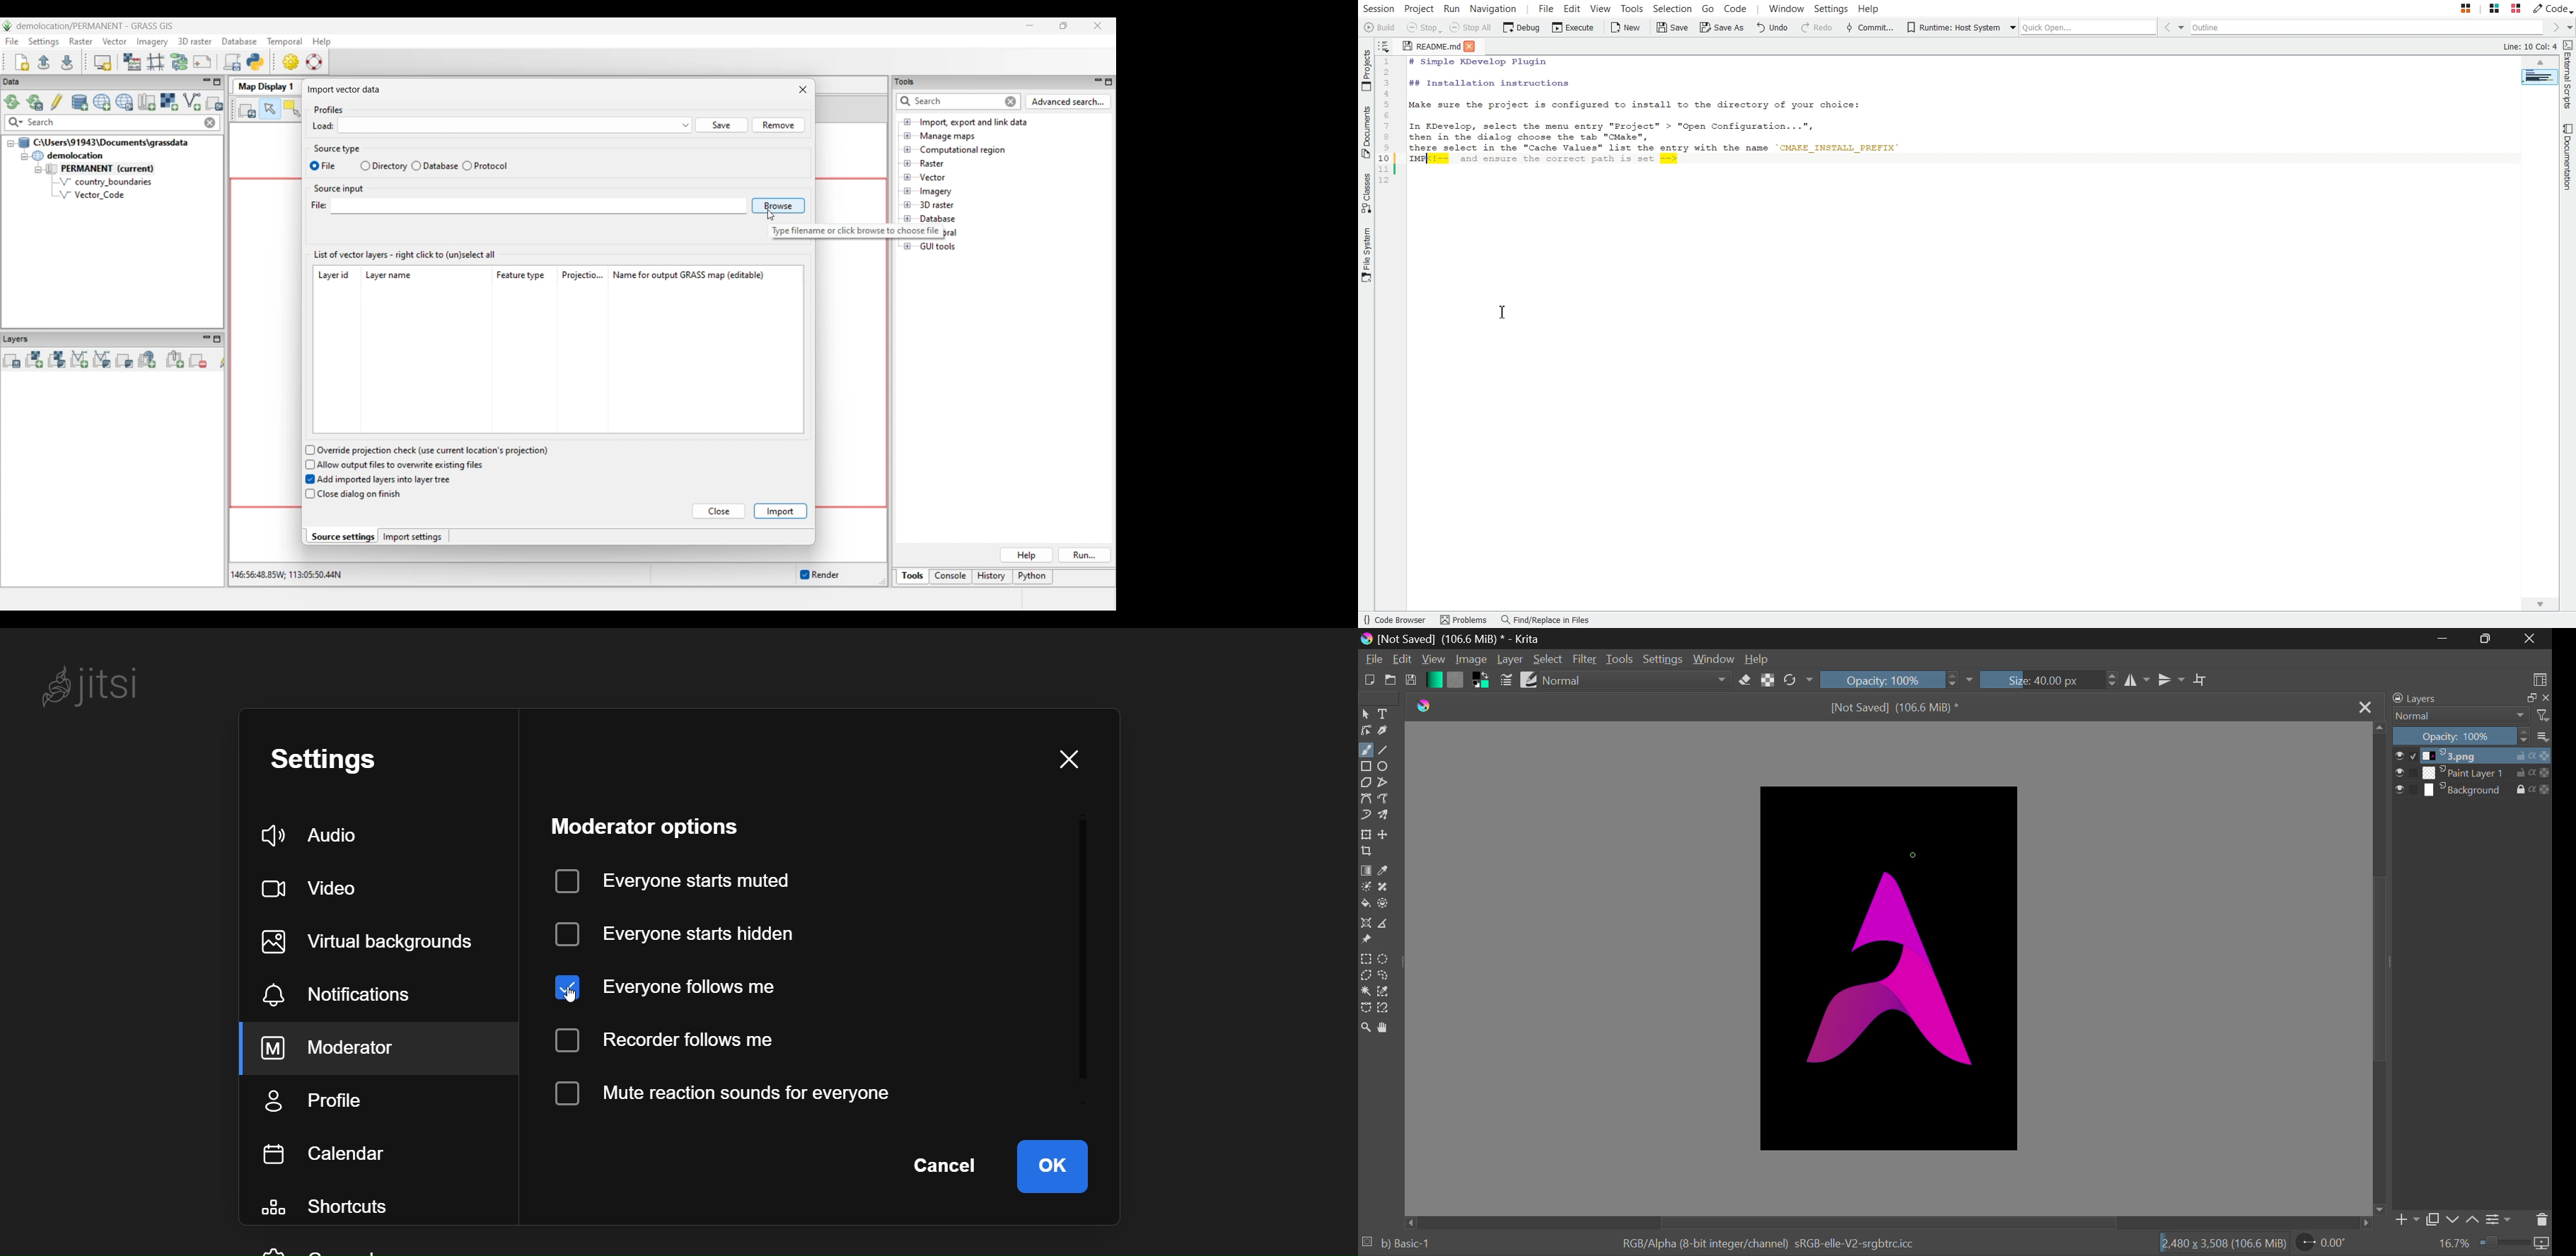 This screenshot has width=2576, height=1260. Describe the element at coordinates (1890, 706) in the screenshot. I see `[Not Saved] (106.6 MiB) *` at that location.